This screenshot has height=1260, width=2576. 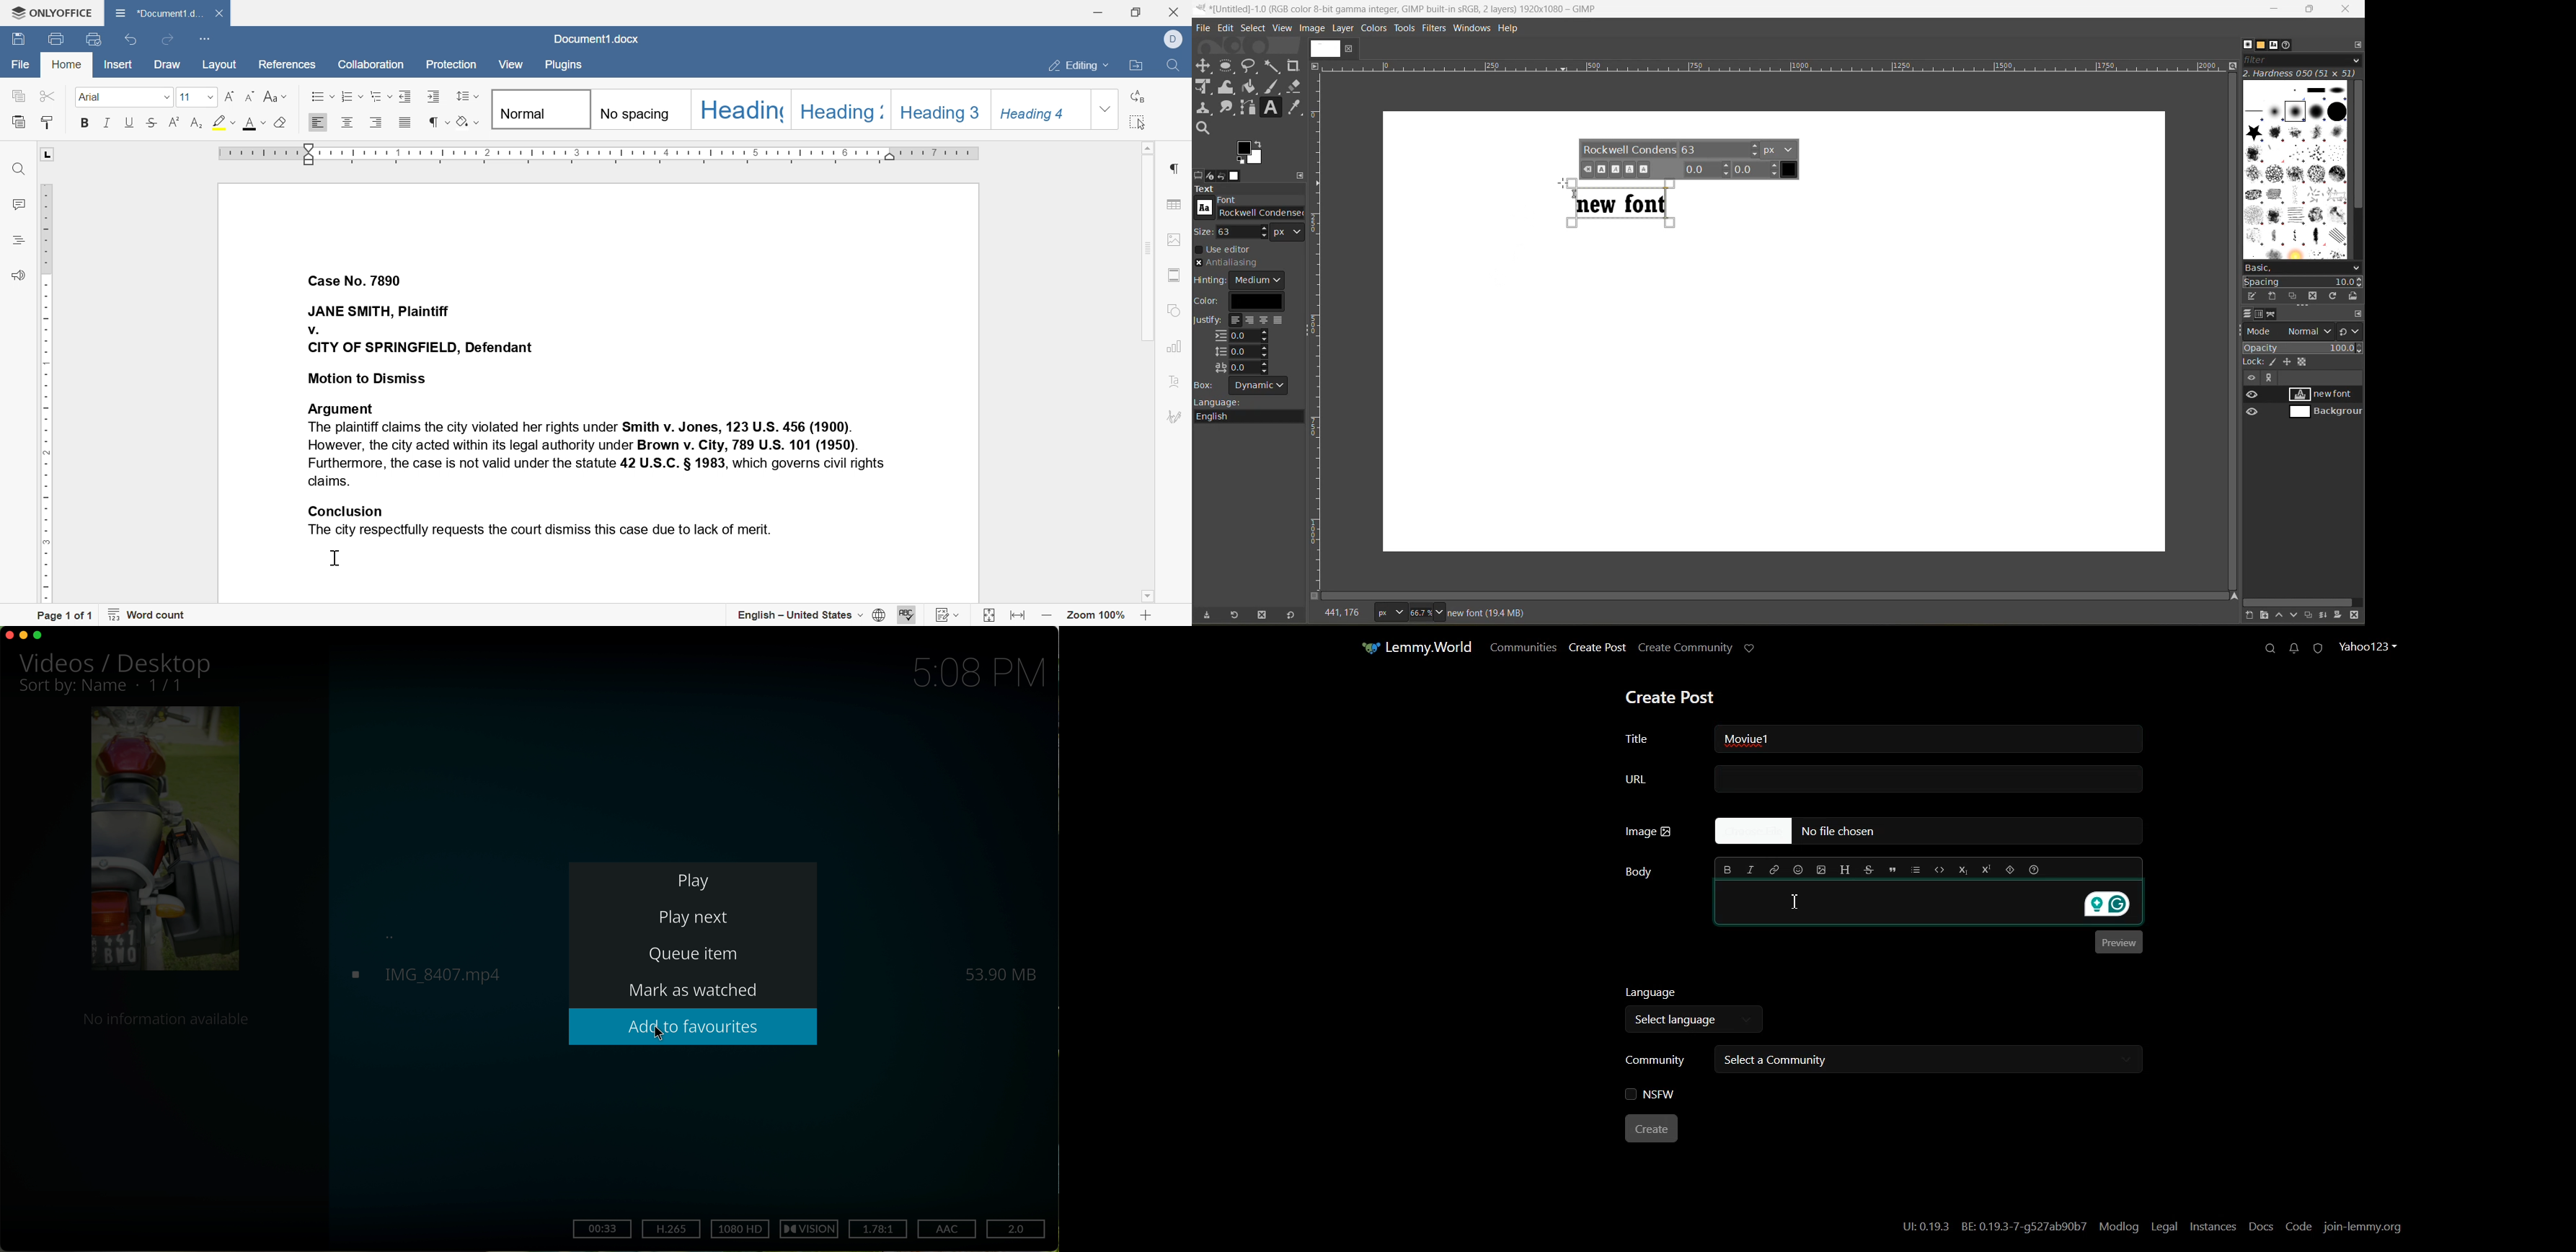 What do you see at coordinates (165, 1021) in the screenshot?
I see `no information available` at bounding box center [165, 1021].